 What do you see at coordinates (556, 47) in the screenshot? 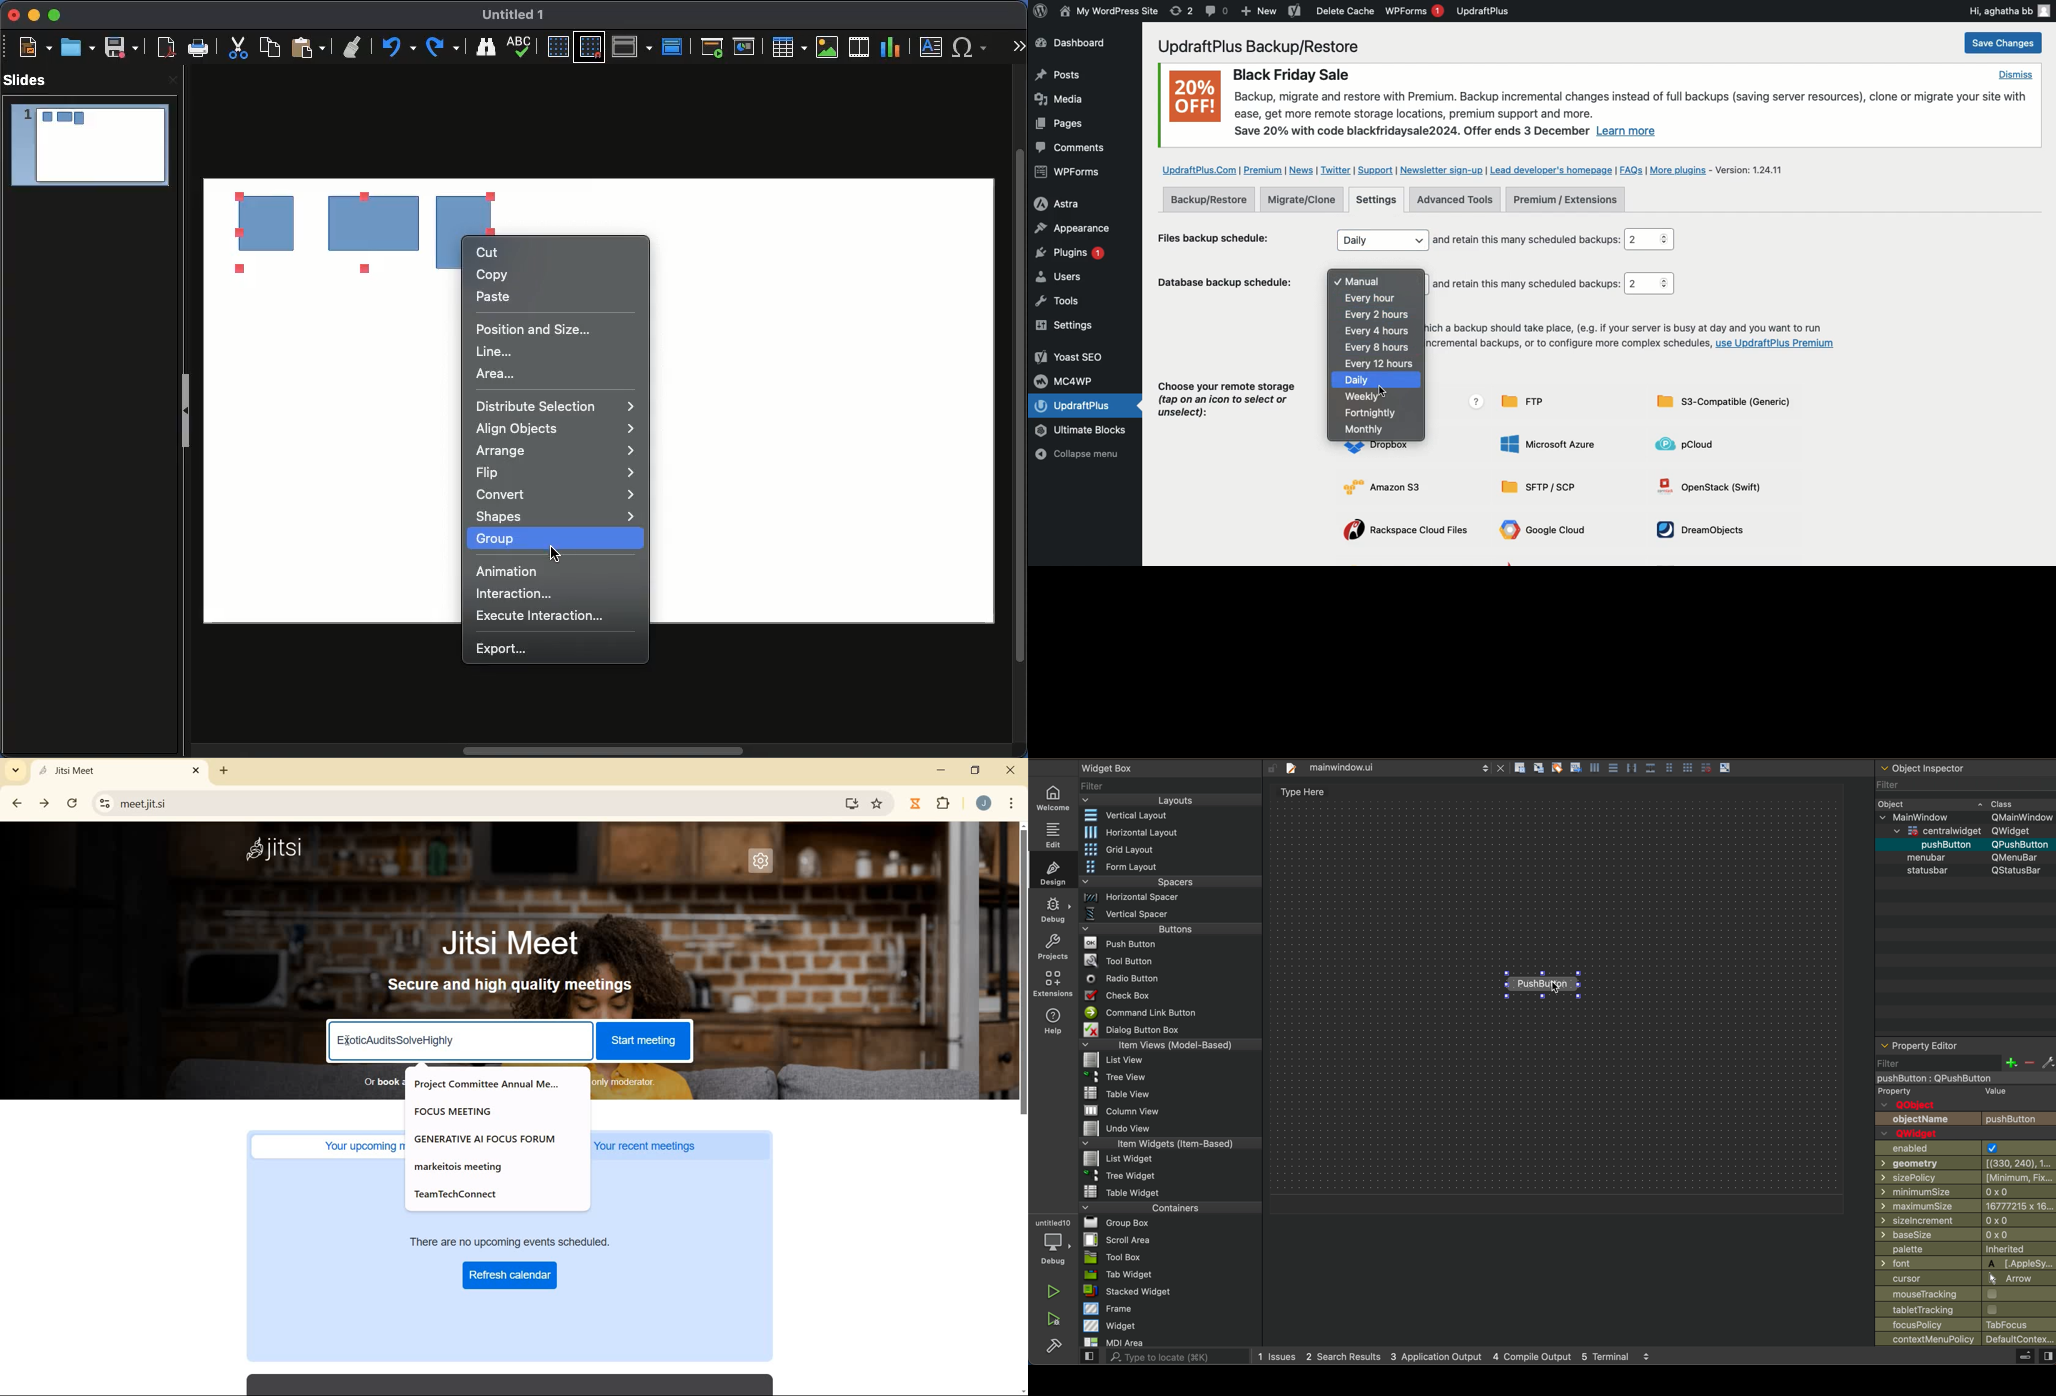
I see `Display grid` at bounding box center [556, 47].